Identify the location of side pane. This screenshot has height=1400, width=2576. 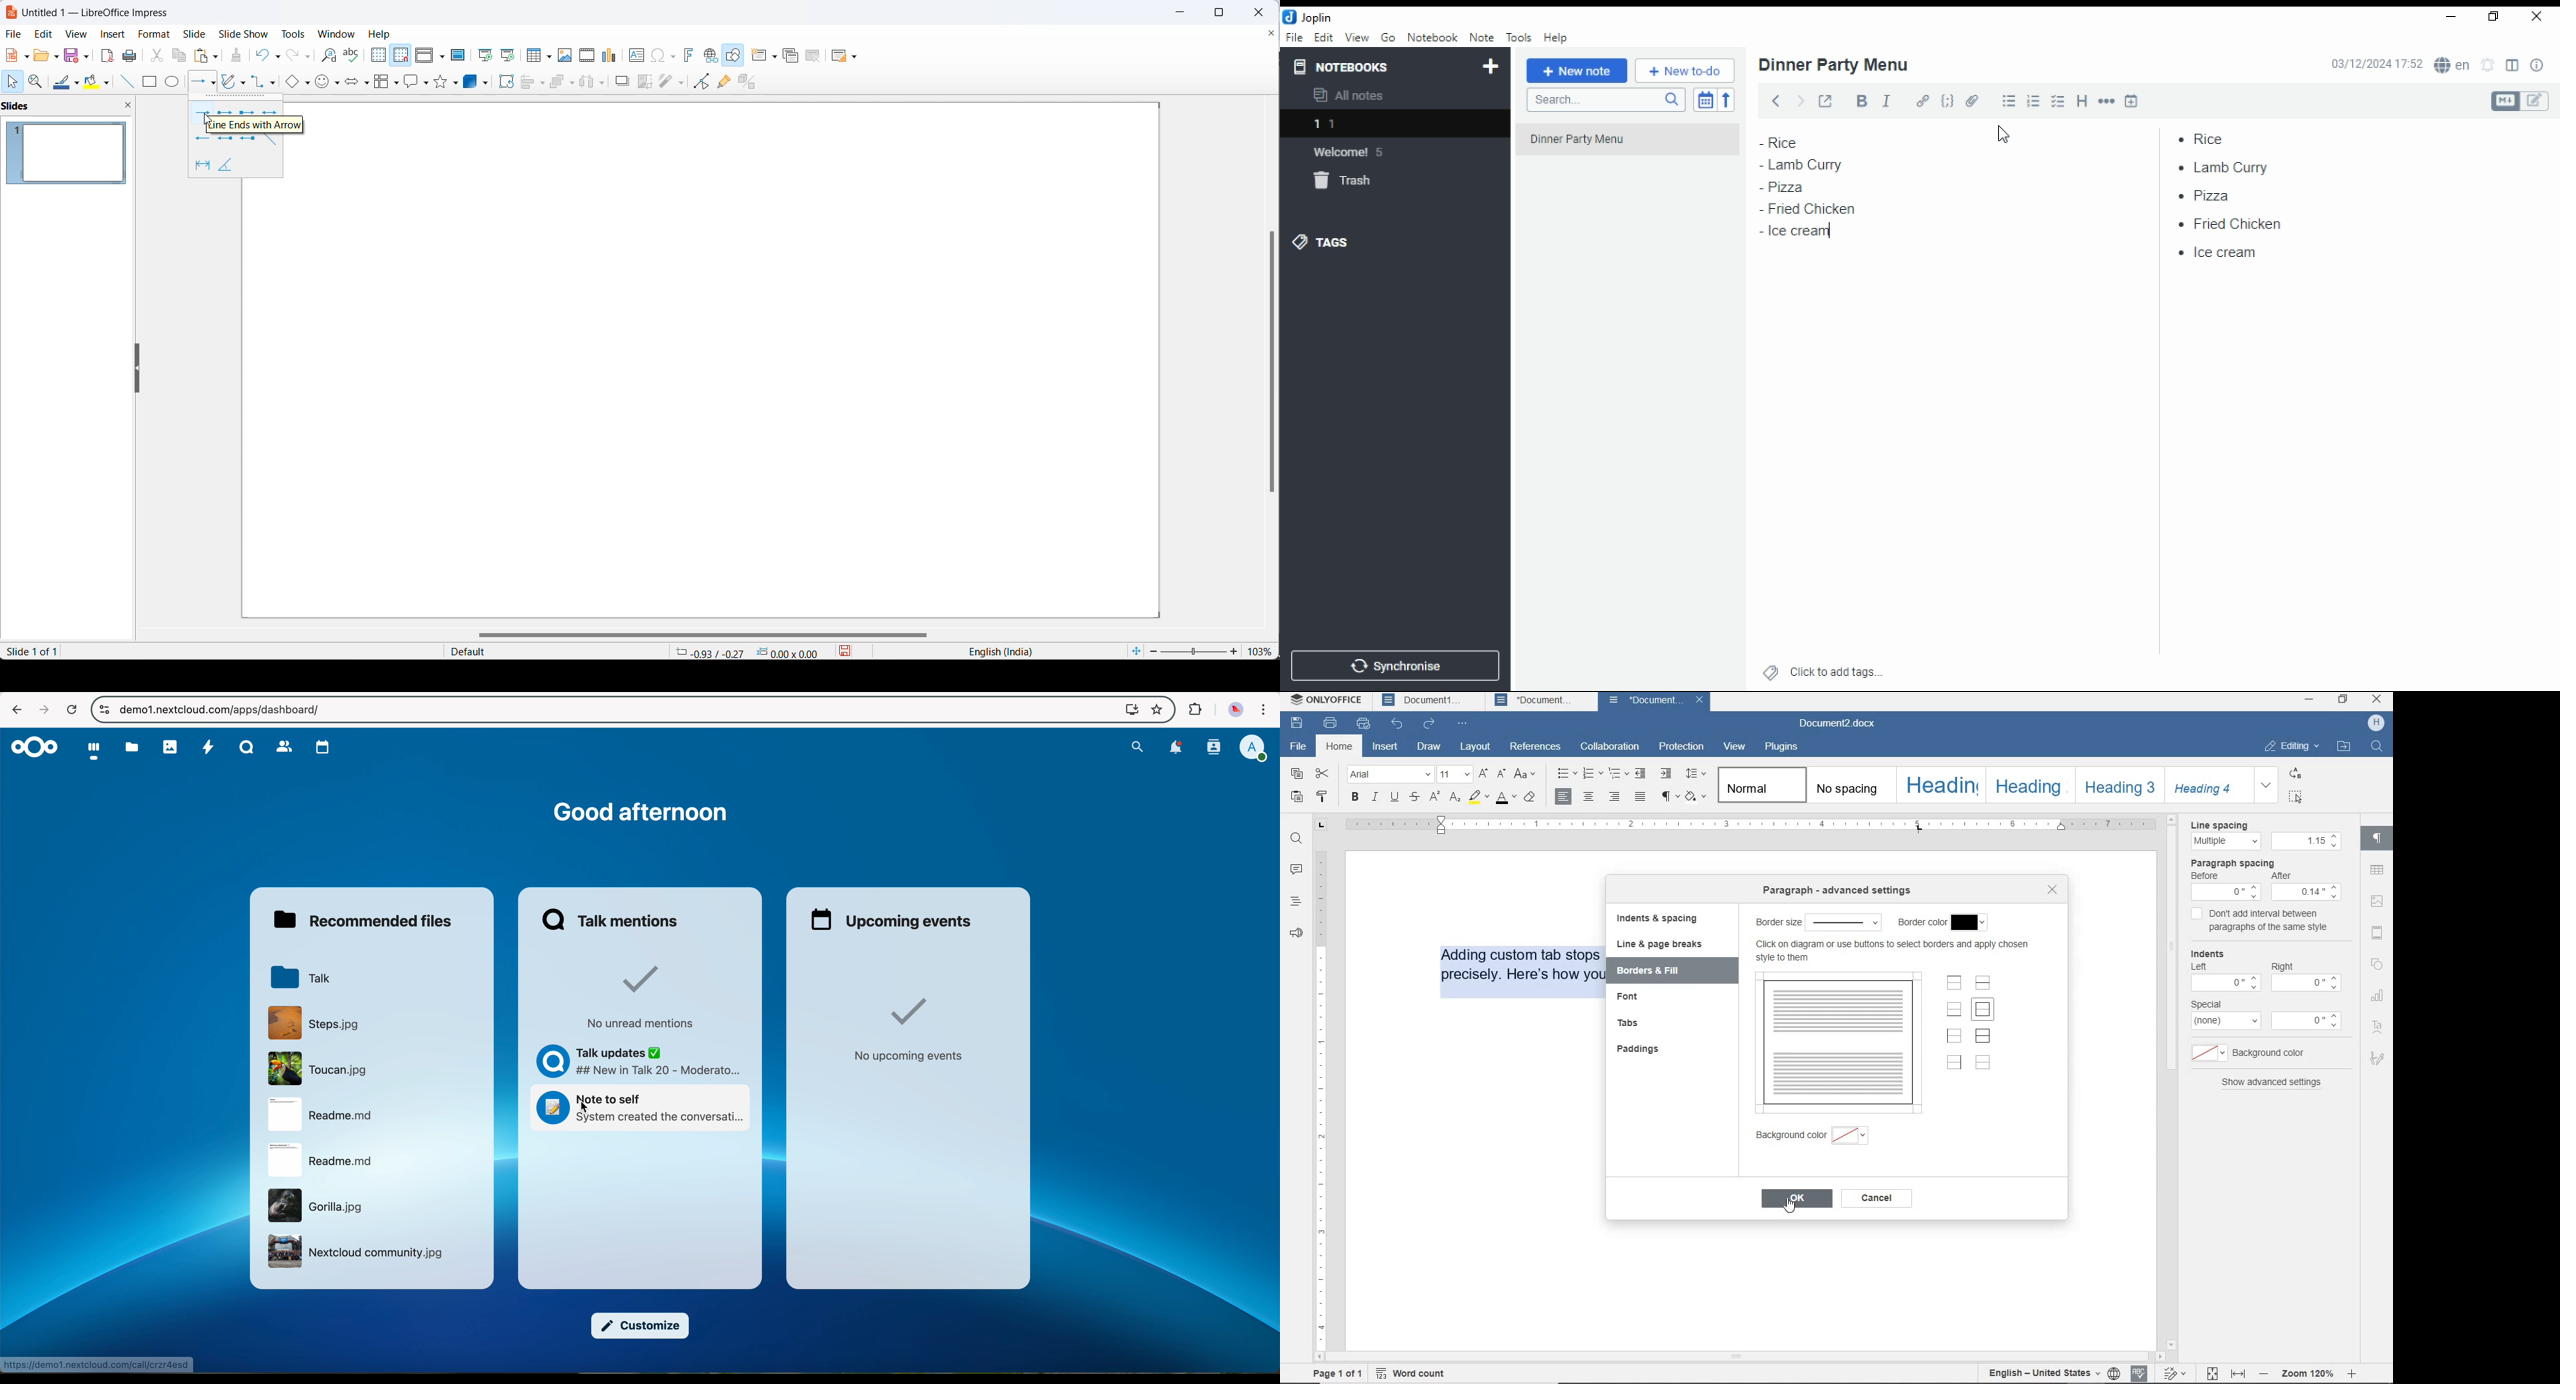
(70, 107).